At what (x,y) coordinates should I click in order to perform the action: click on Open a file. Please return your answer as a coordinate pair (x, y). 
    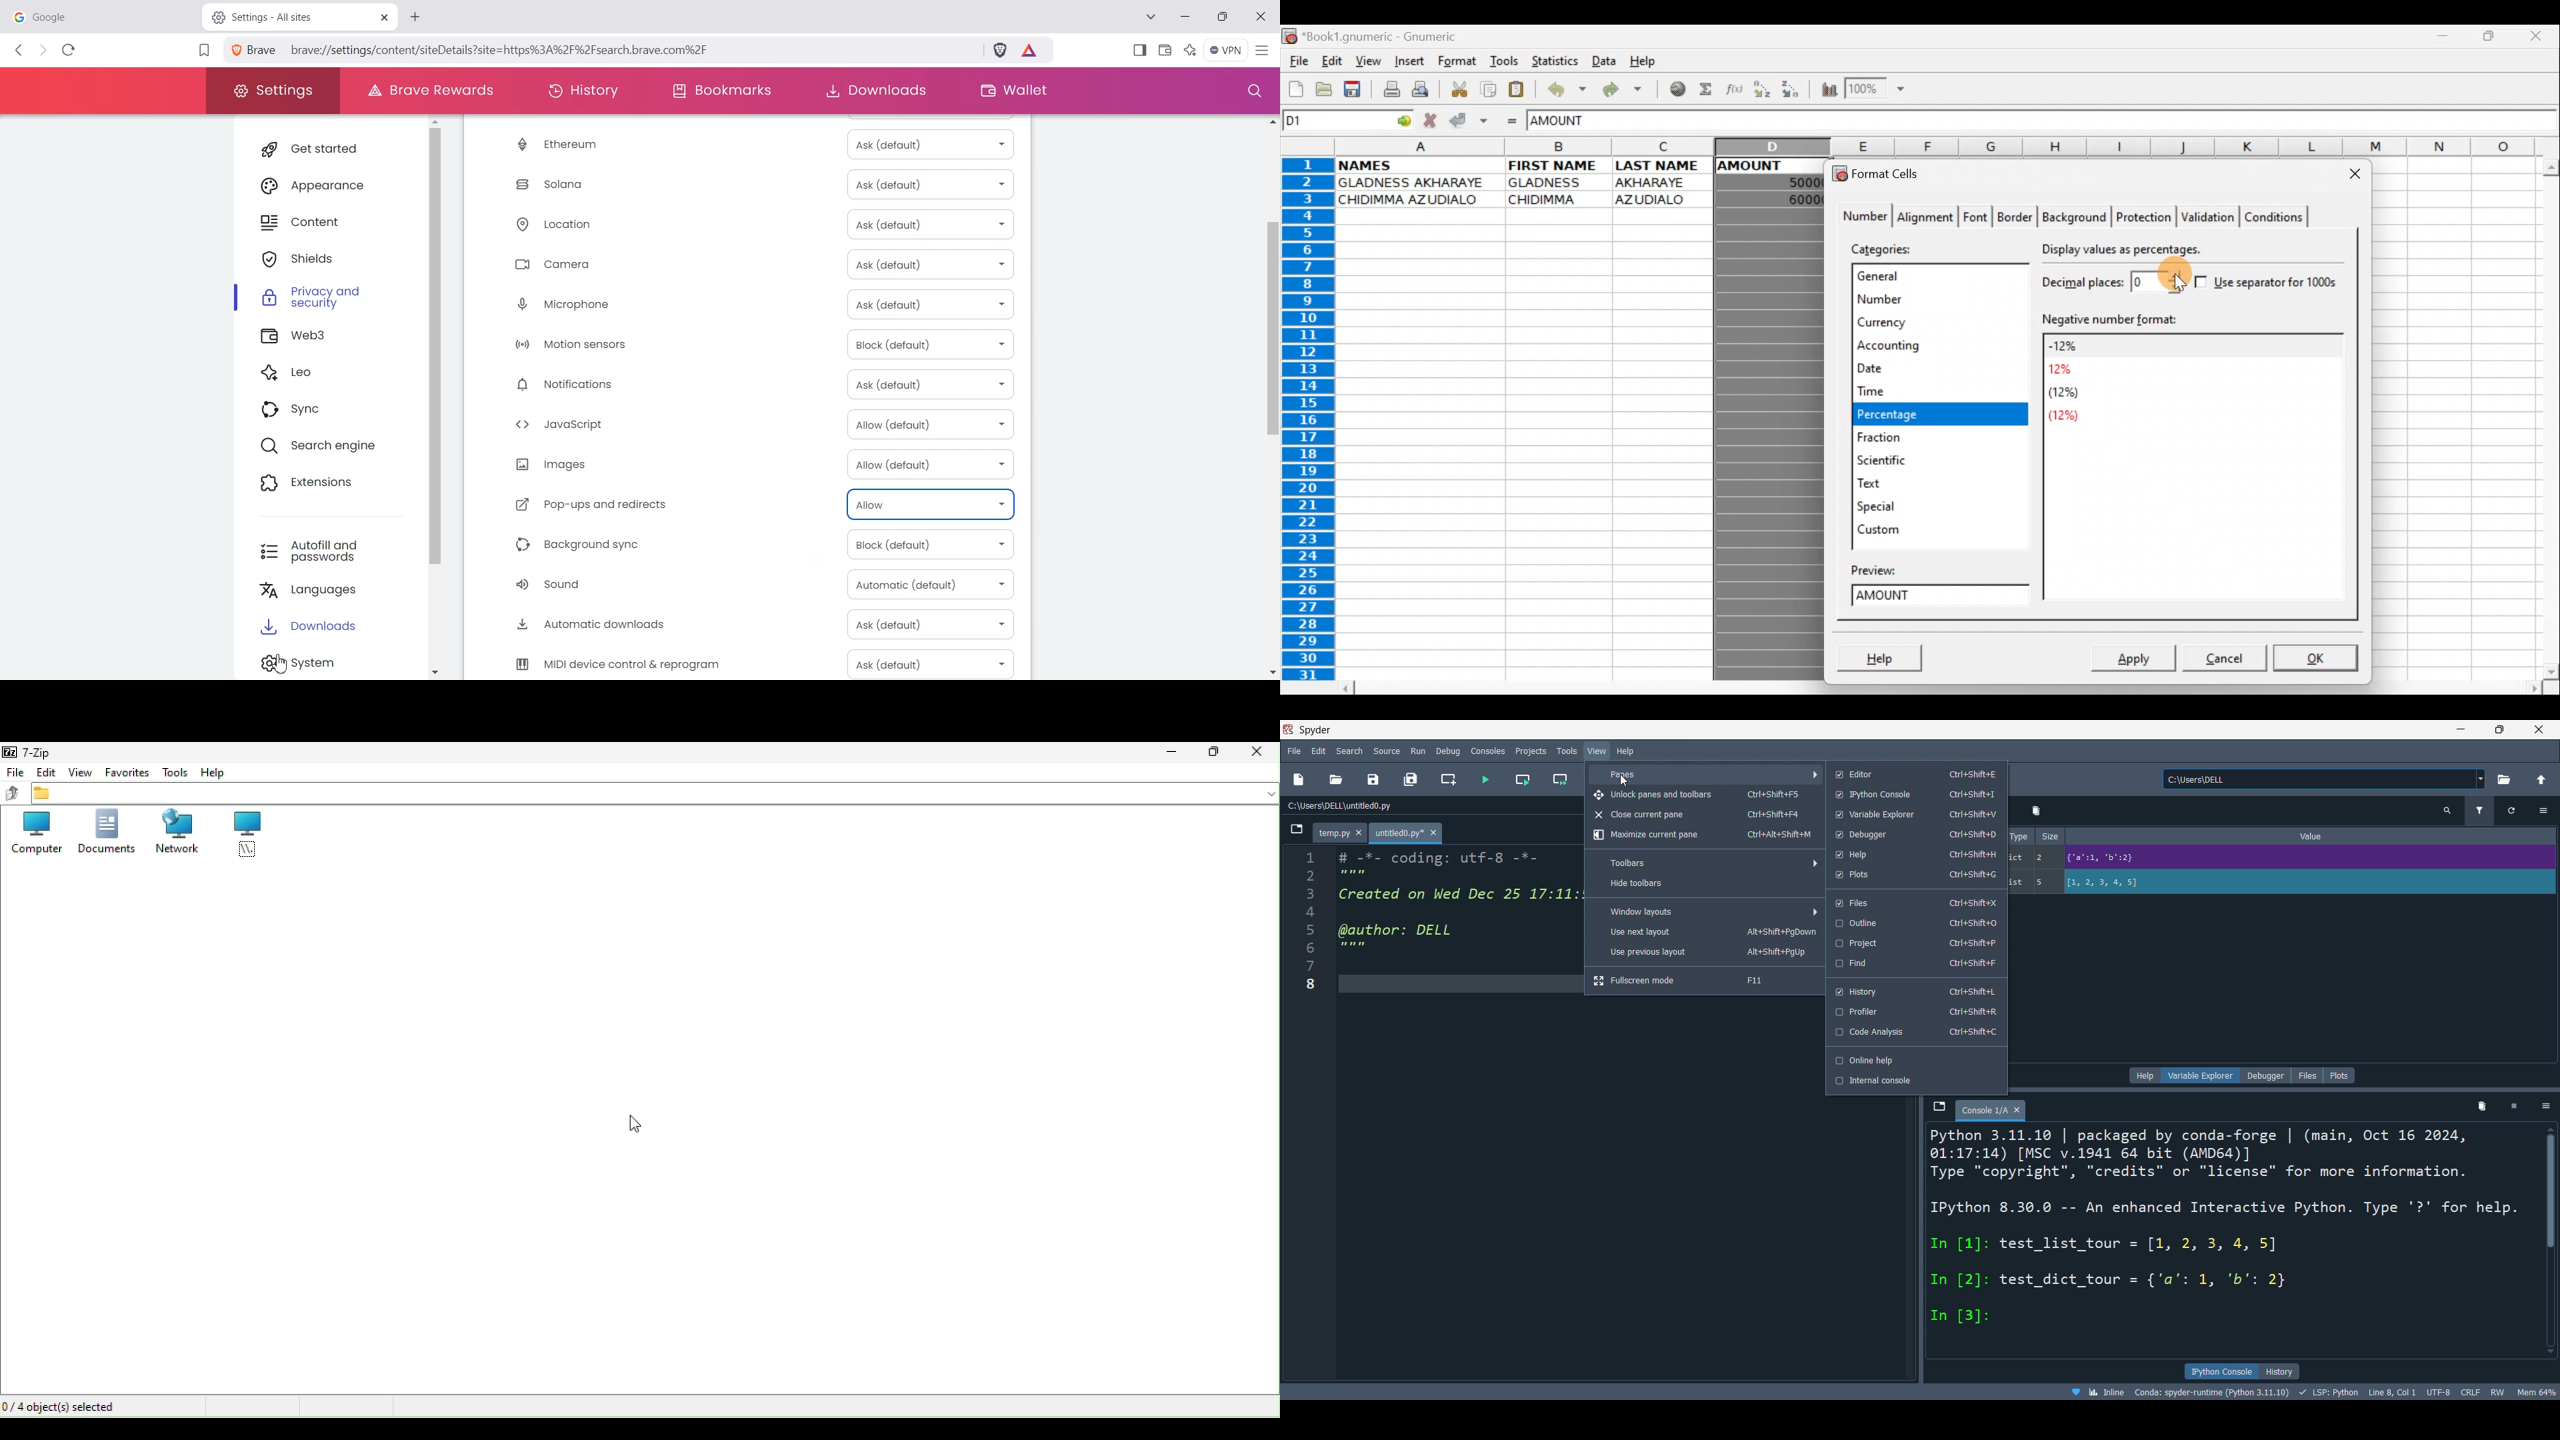
    Looking at the image, I should click on (1321, 91).